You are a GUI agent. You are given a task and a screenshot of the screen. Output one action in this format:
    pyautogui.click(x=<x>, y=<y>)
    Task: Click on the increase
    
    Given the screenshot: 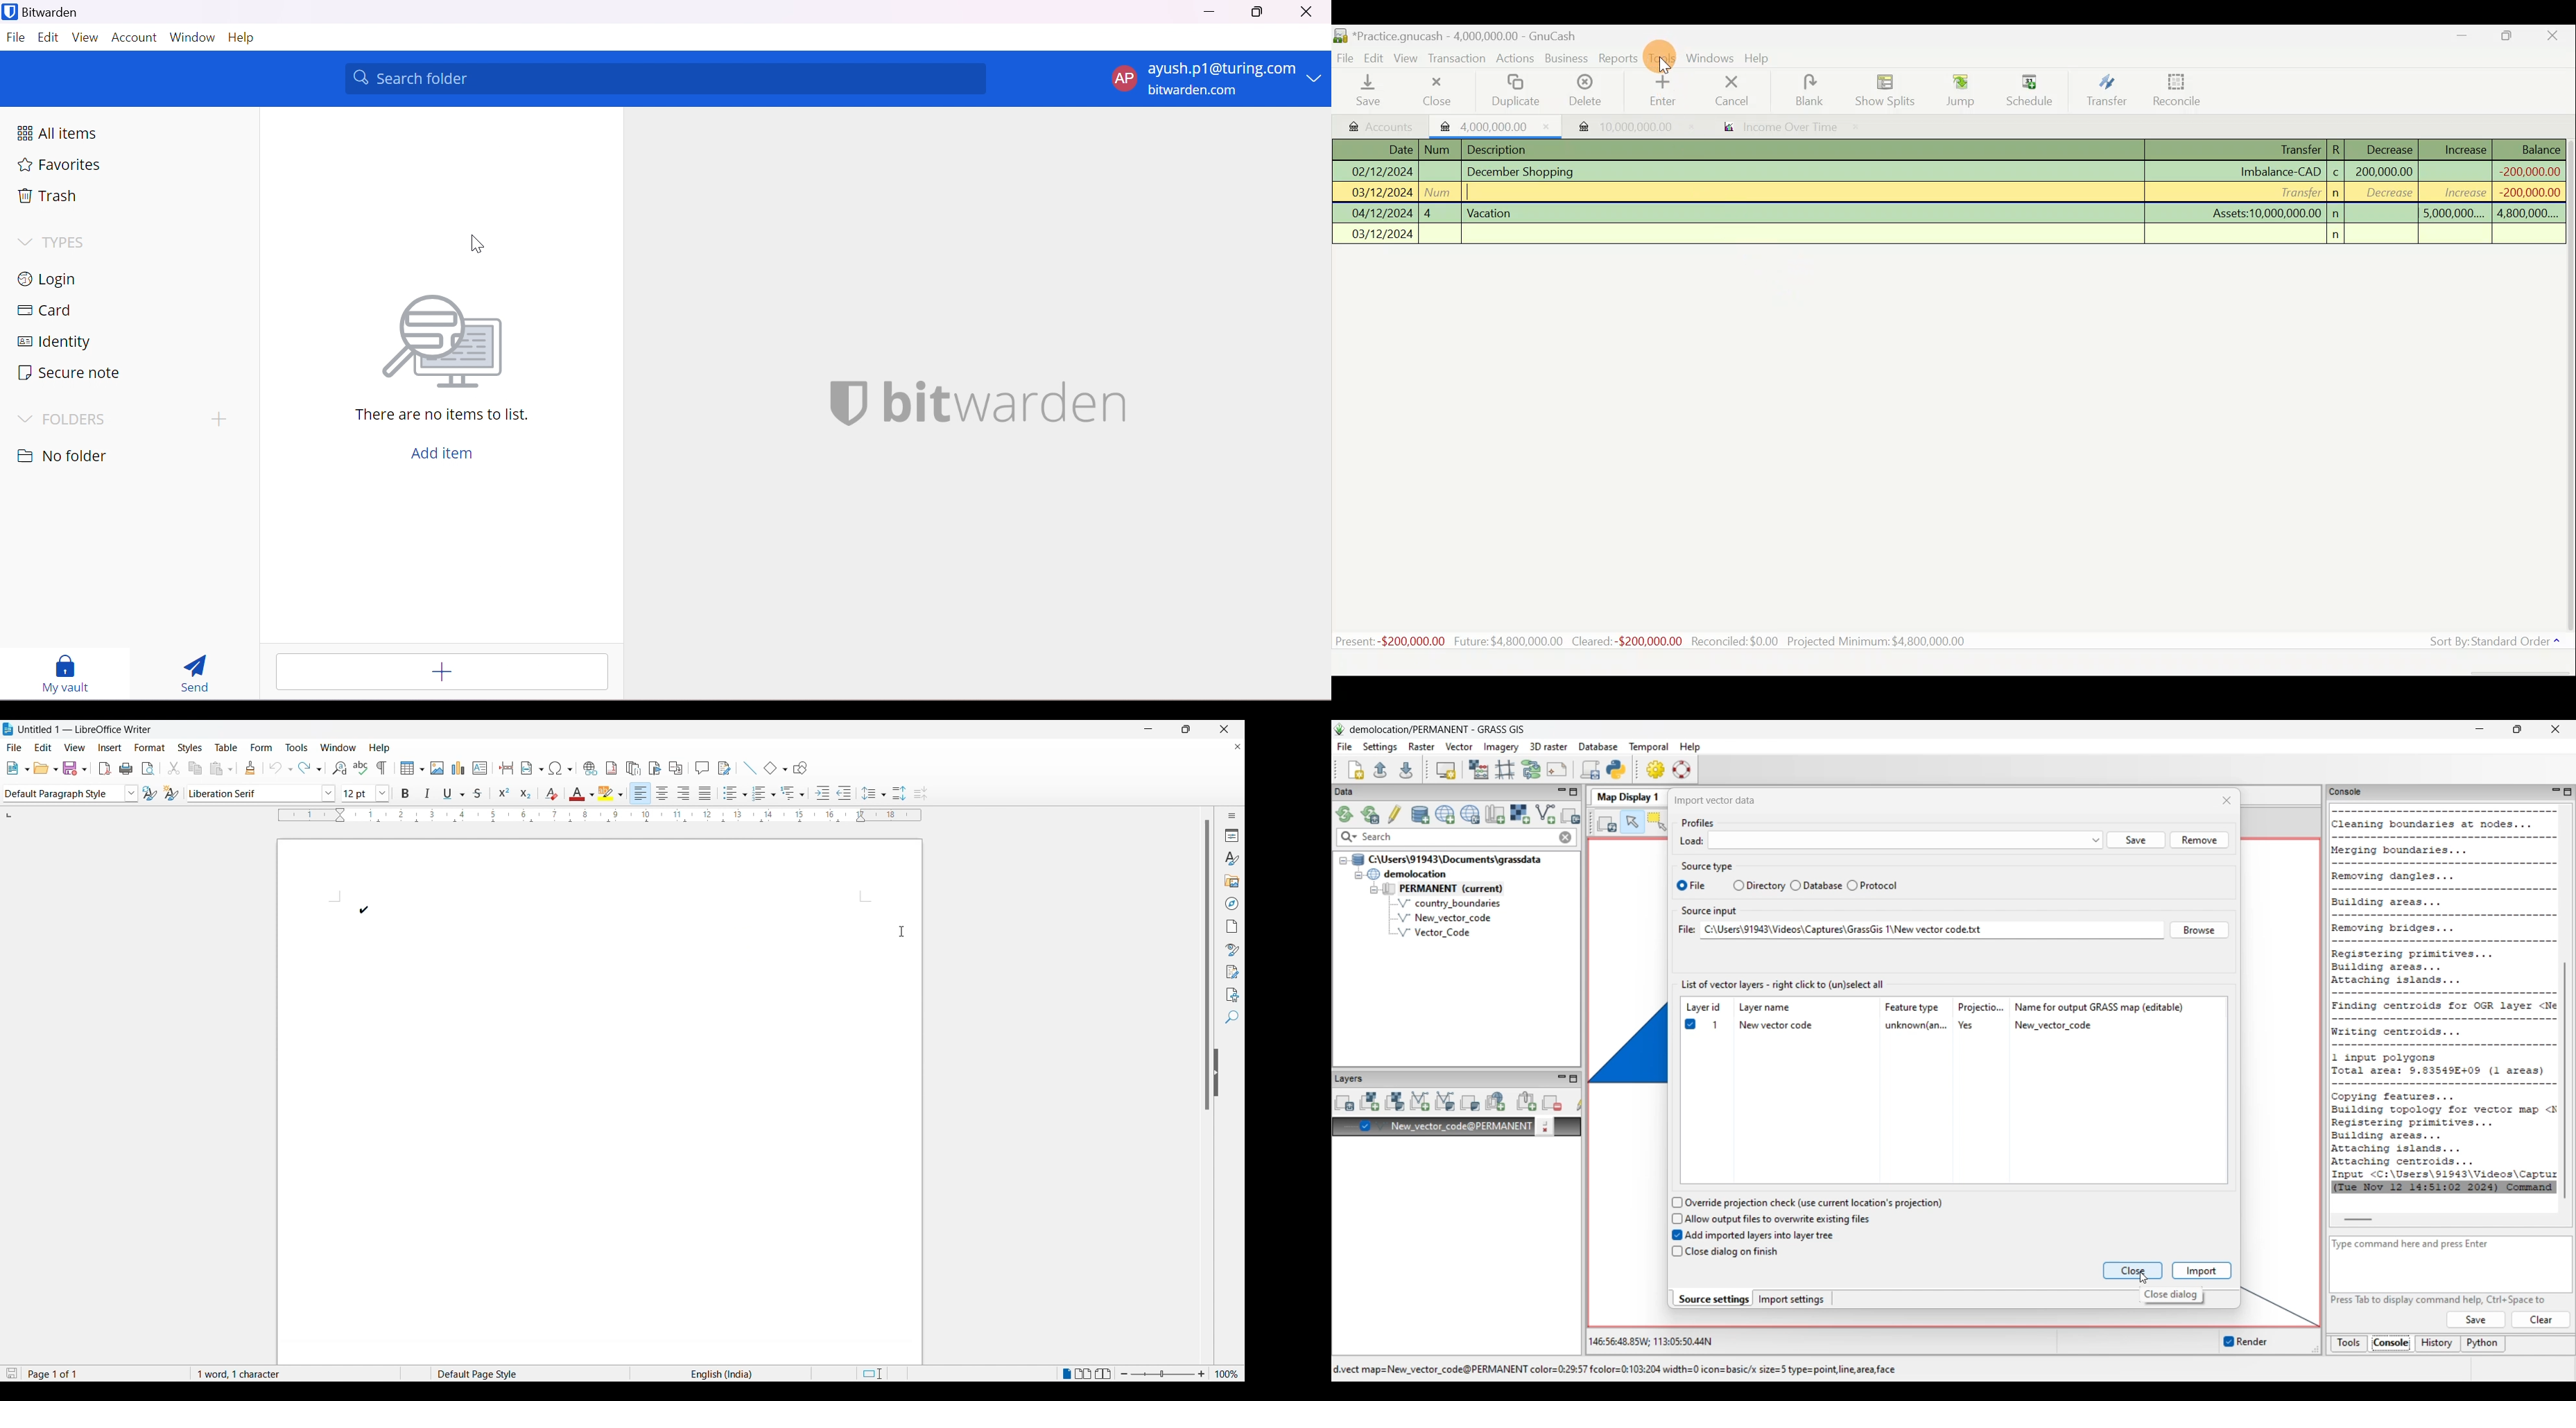 What is the action you would take?
    pyautogui.click(x=2458, y=192)
    